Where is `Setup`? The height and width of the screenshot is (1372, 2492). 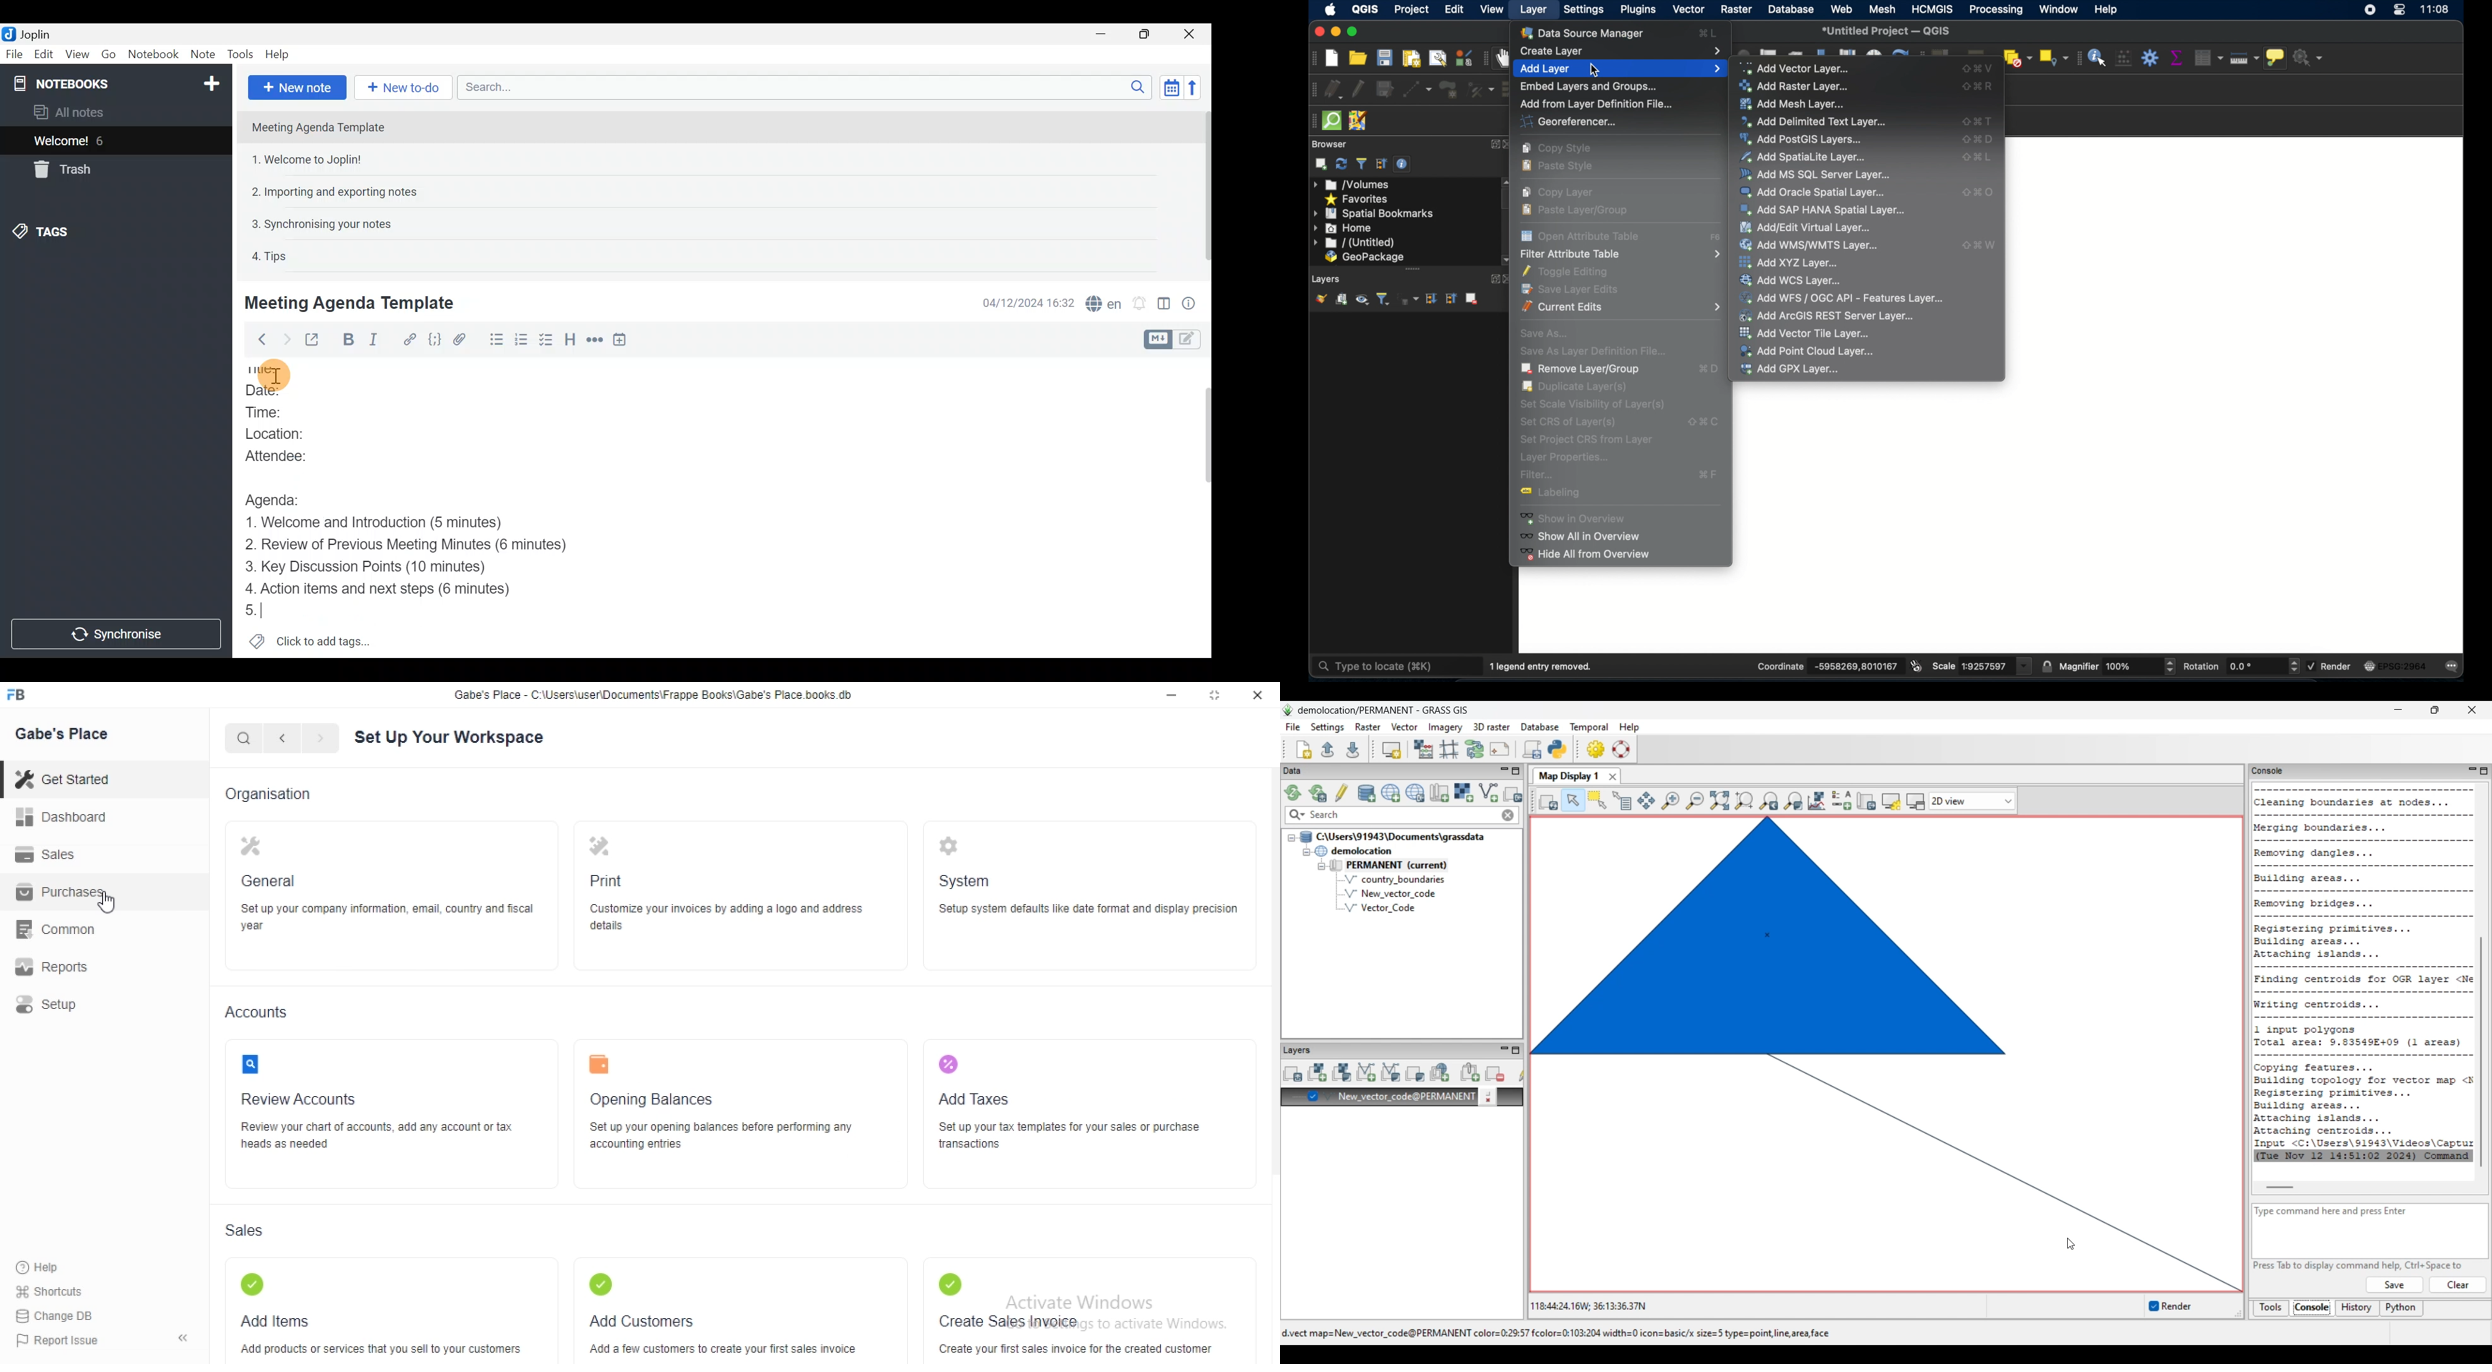 Setup is located at coordinates (104, 1004).